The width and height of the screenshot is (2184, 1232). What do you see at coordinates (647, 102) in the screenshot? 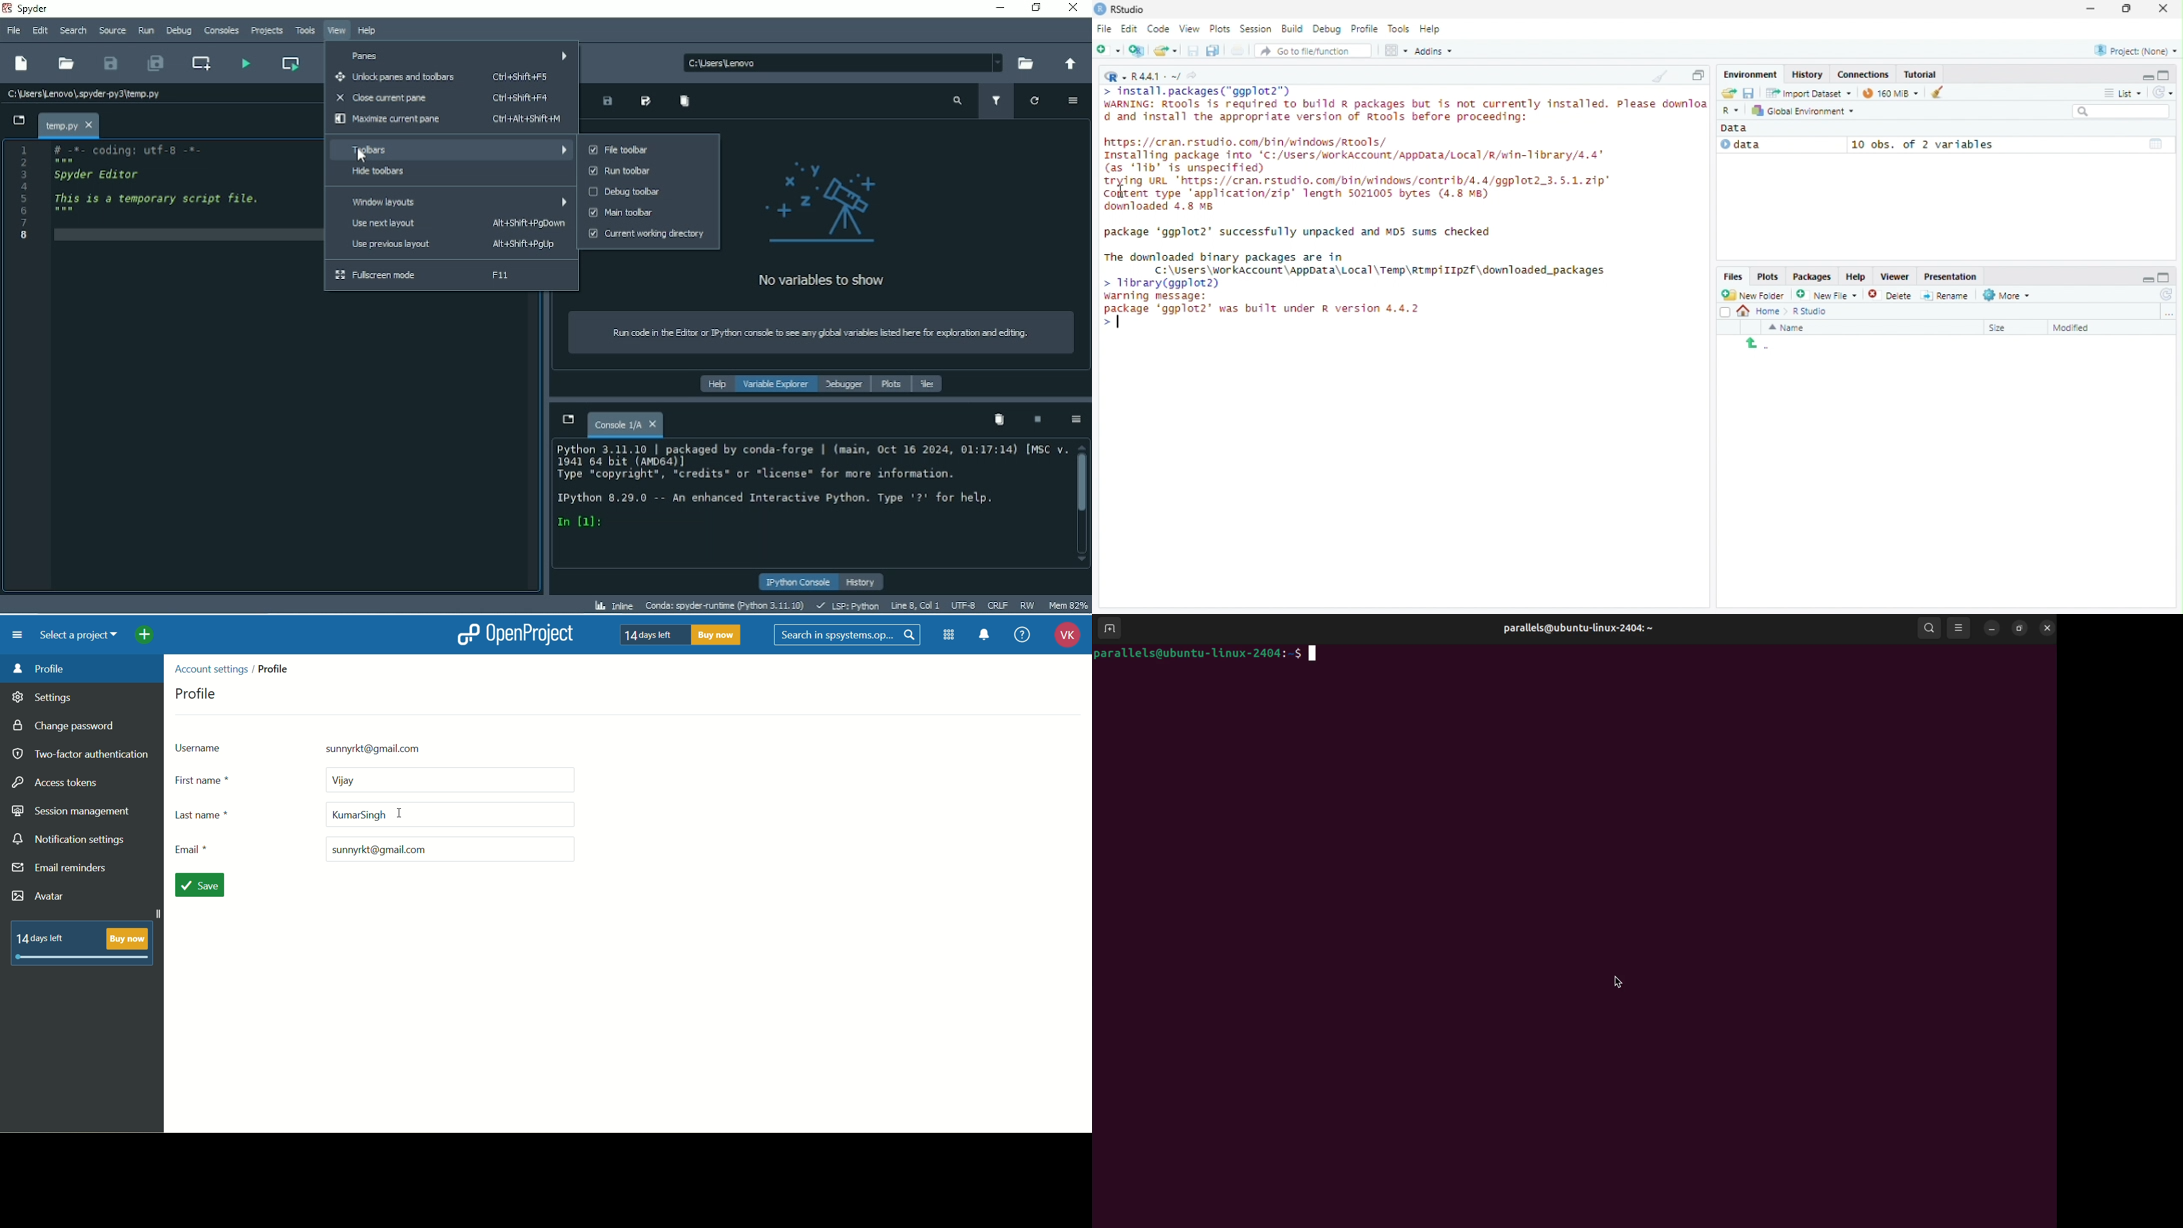
I see `Save data as` at bounding box center [647, 102].